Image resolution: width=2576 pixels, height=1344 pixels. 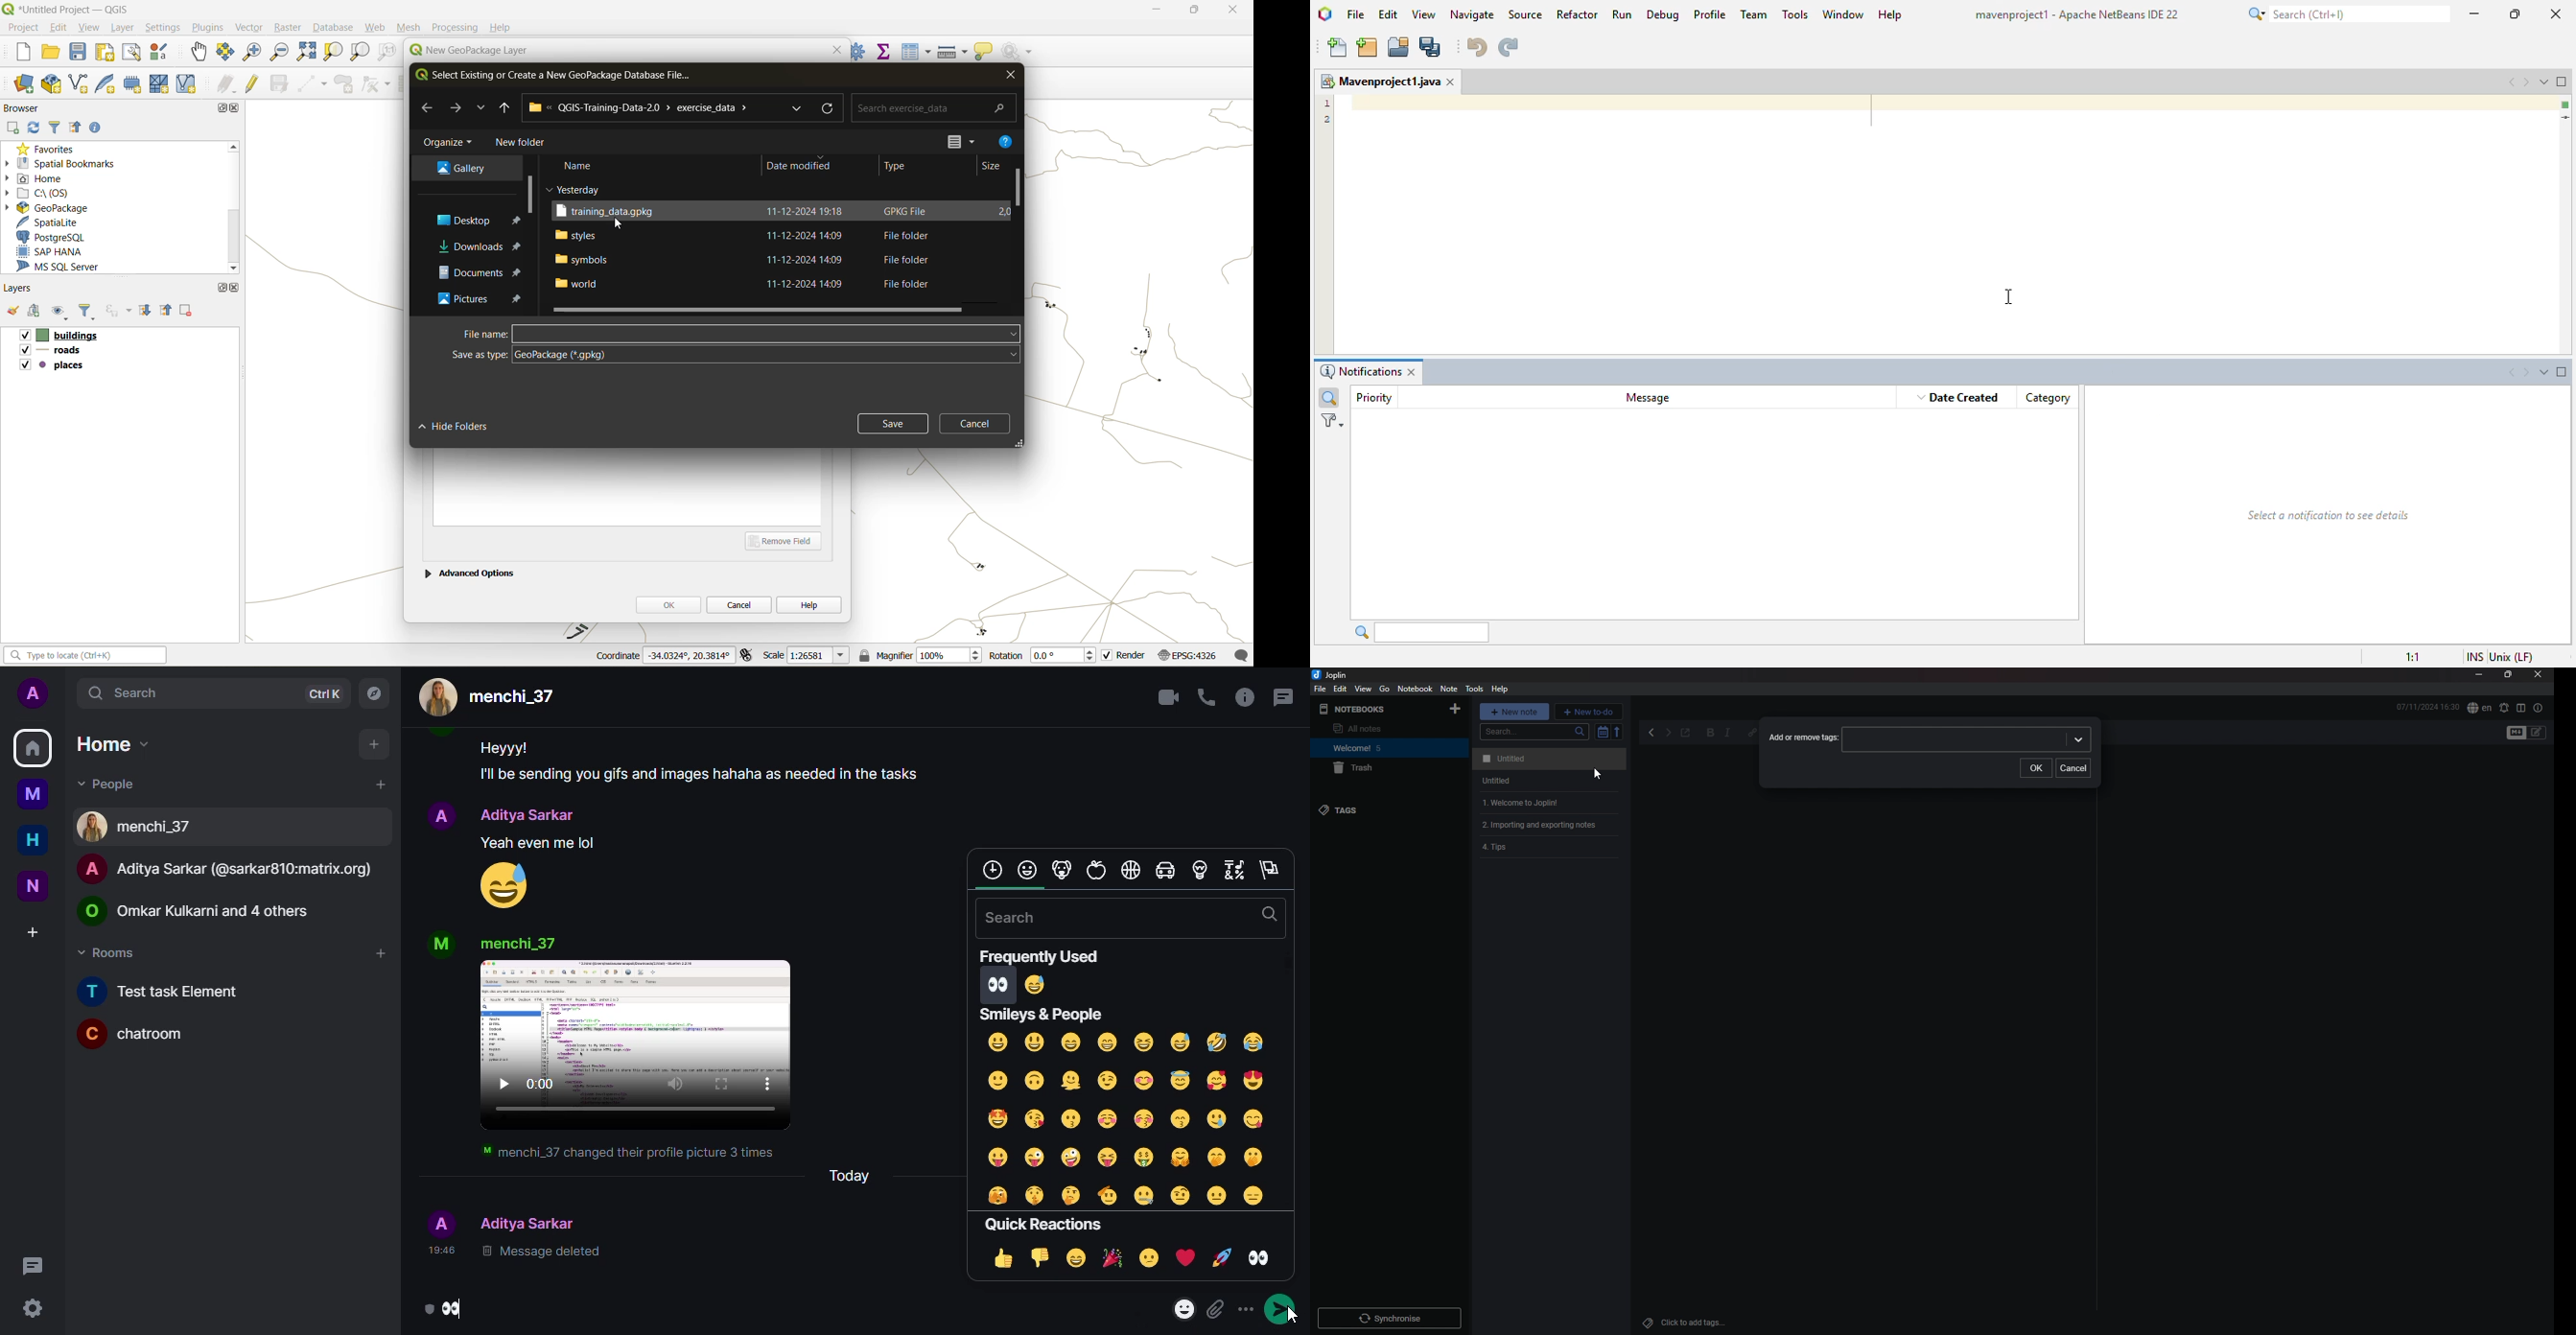 I want to click on save as type(GeoPackage - *.gpkg), so click(x=733, y=355).